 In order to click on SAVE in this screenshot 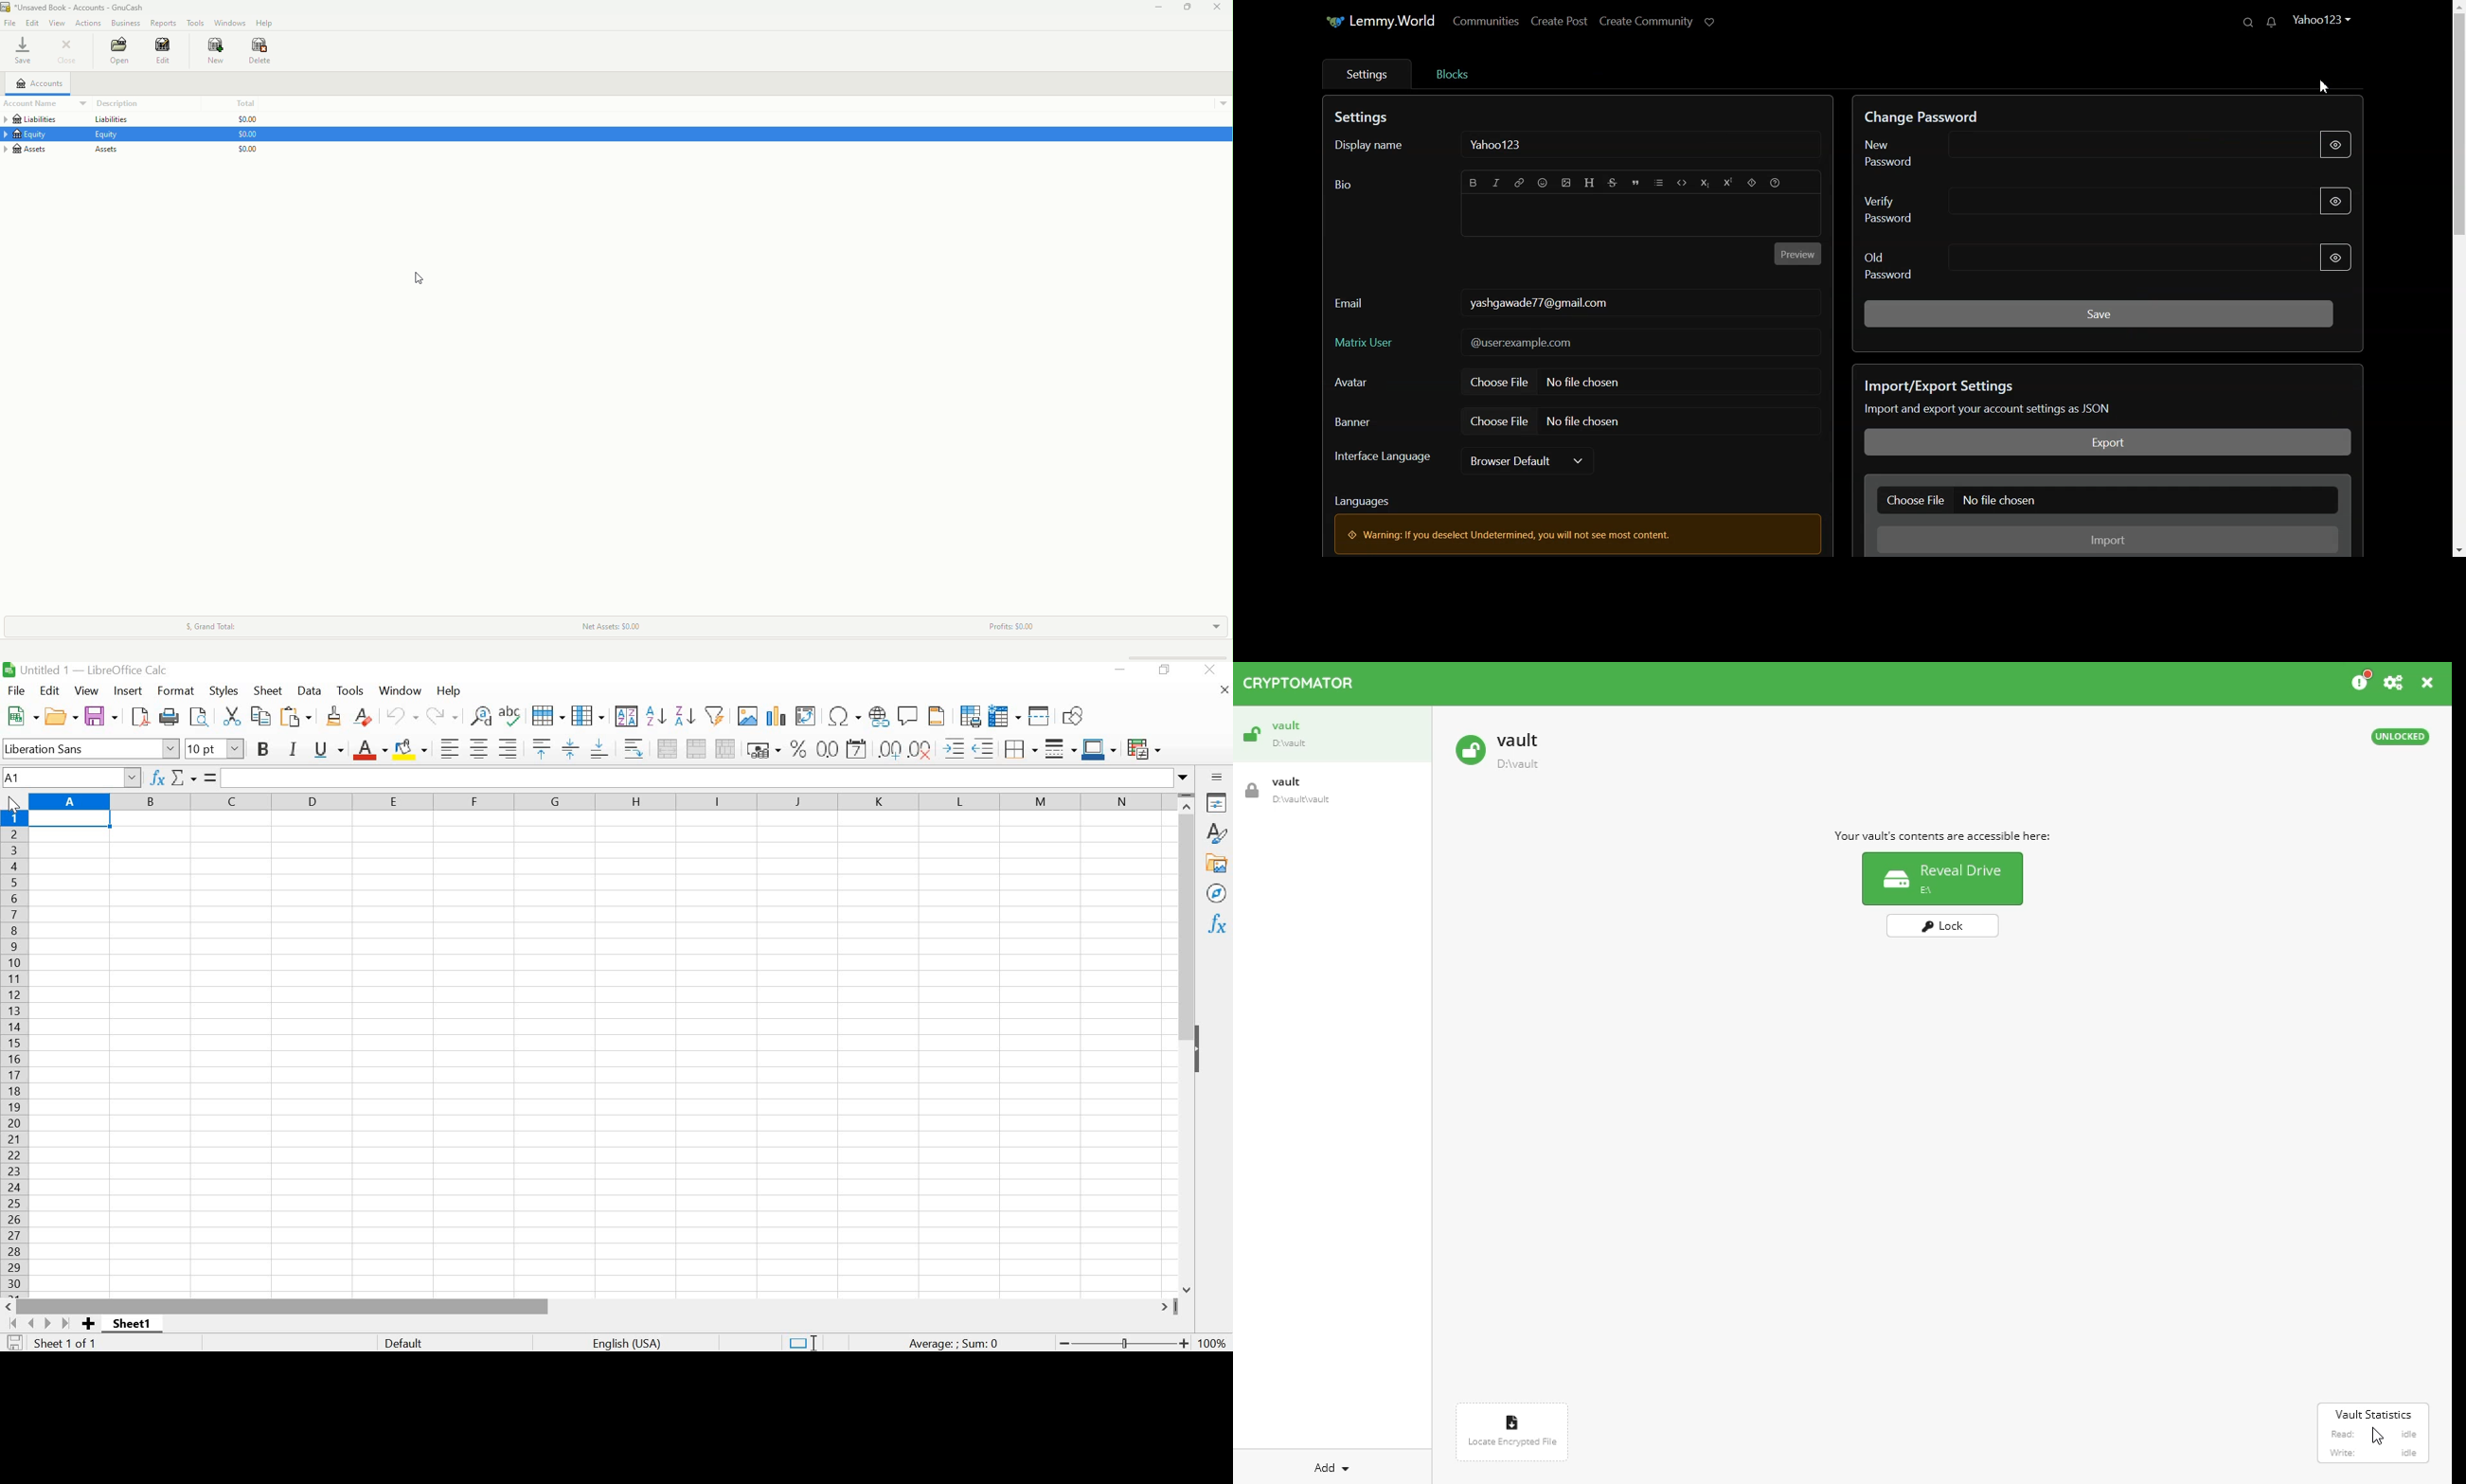, I will do `click(14, 1342)`.